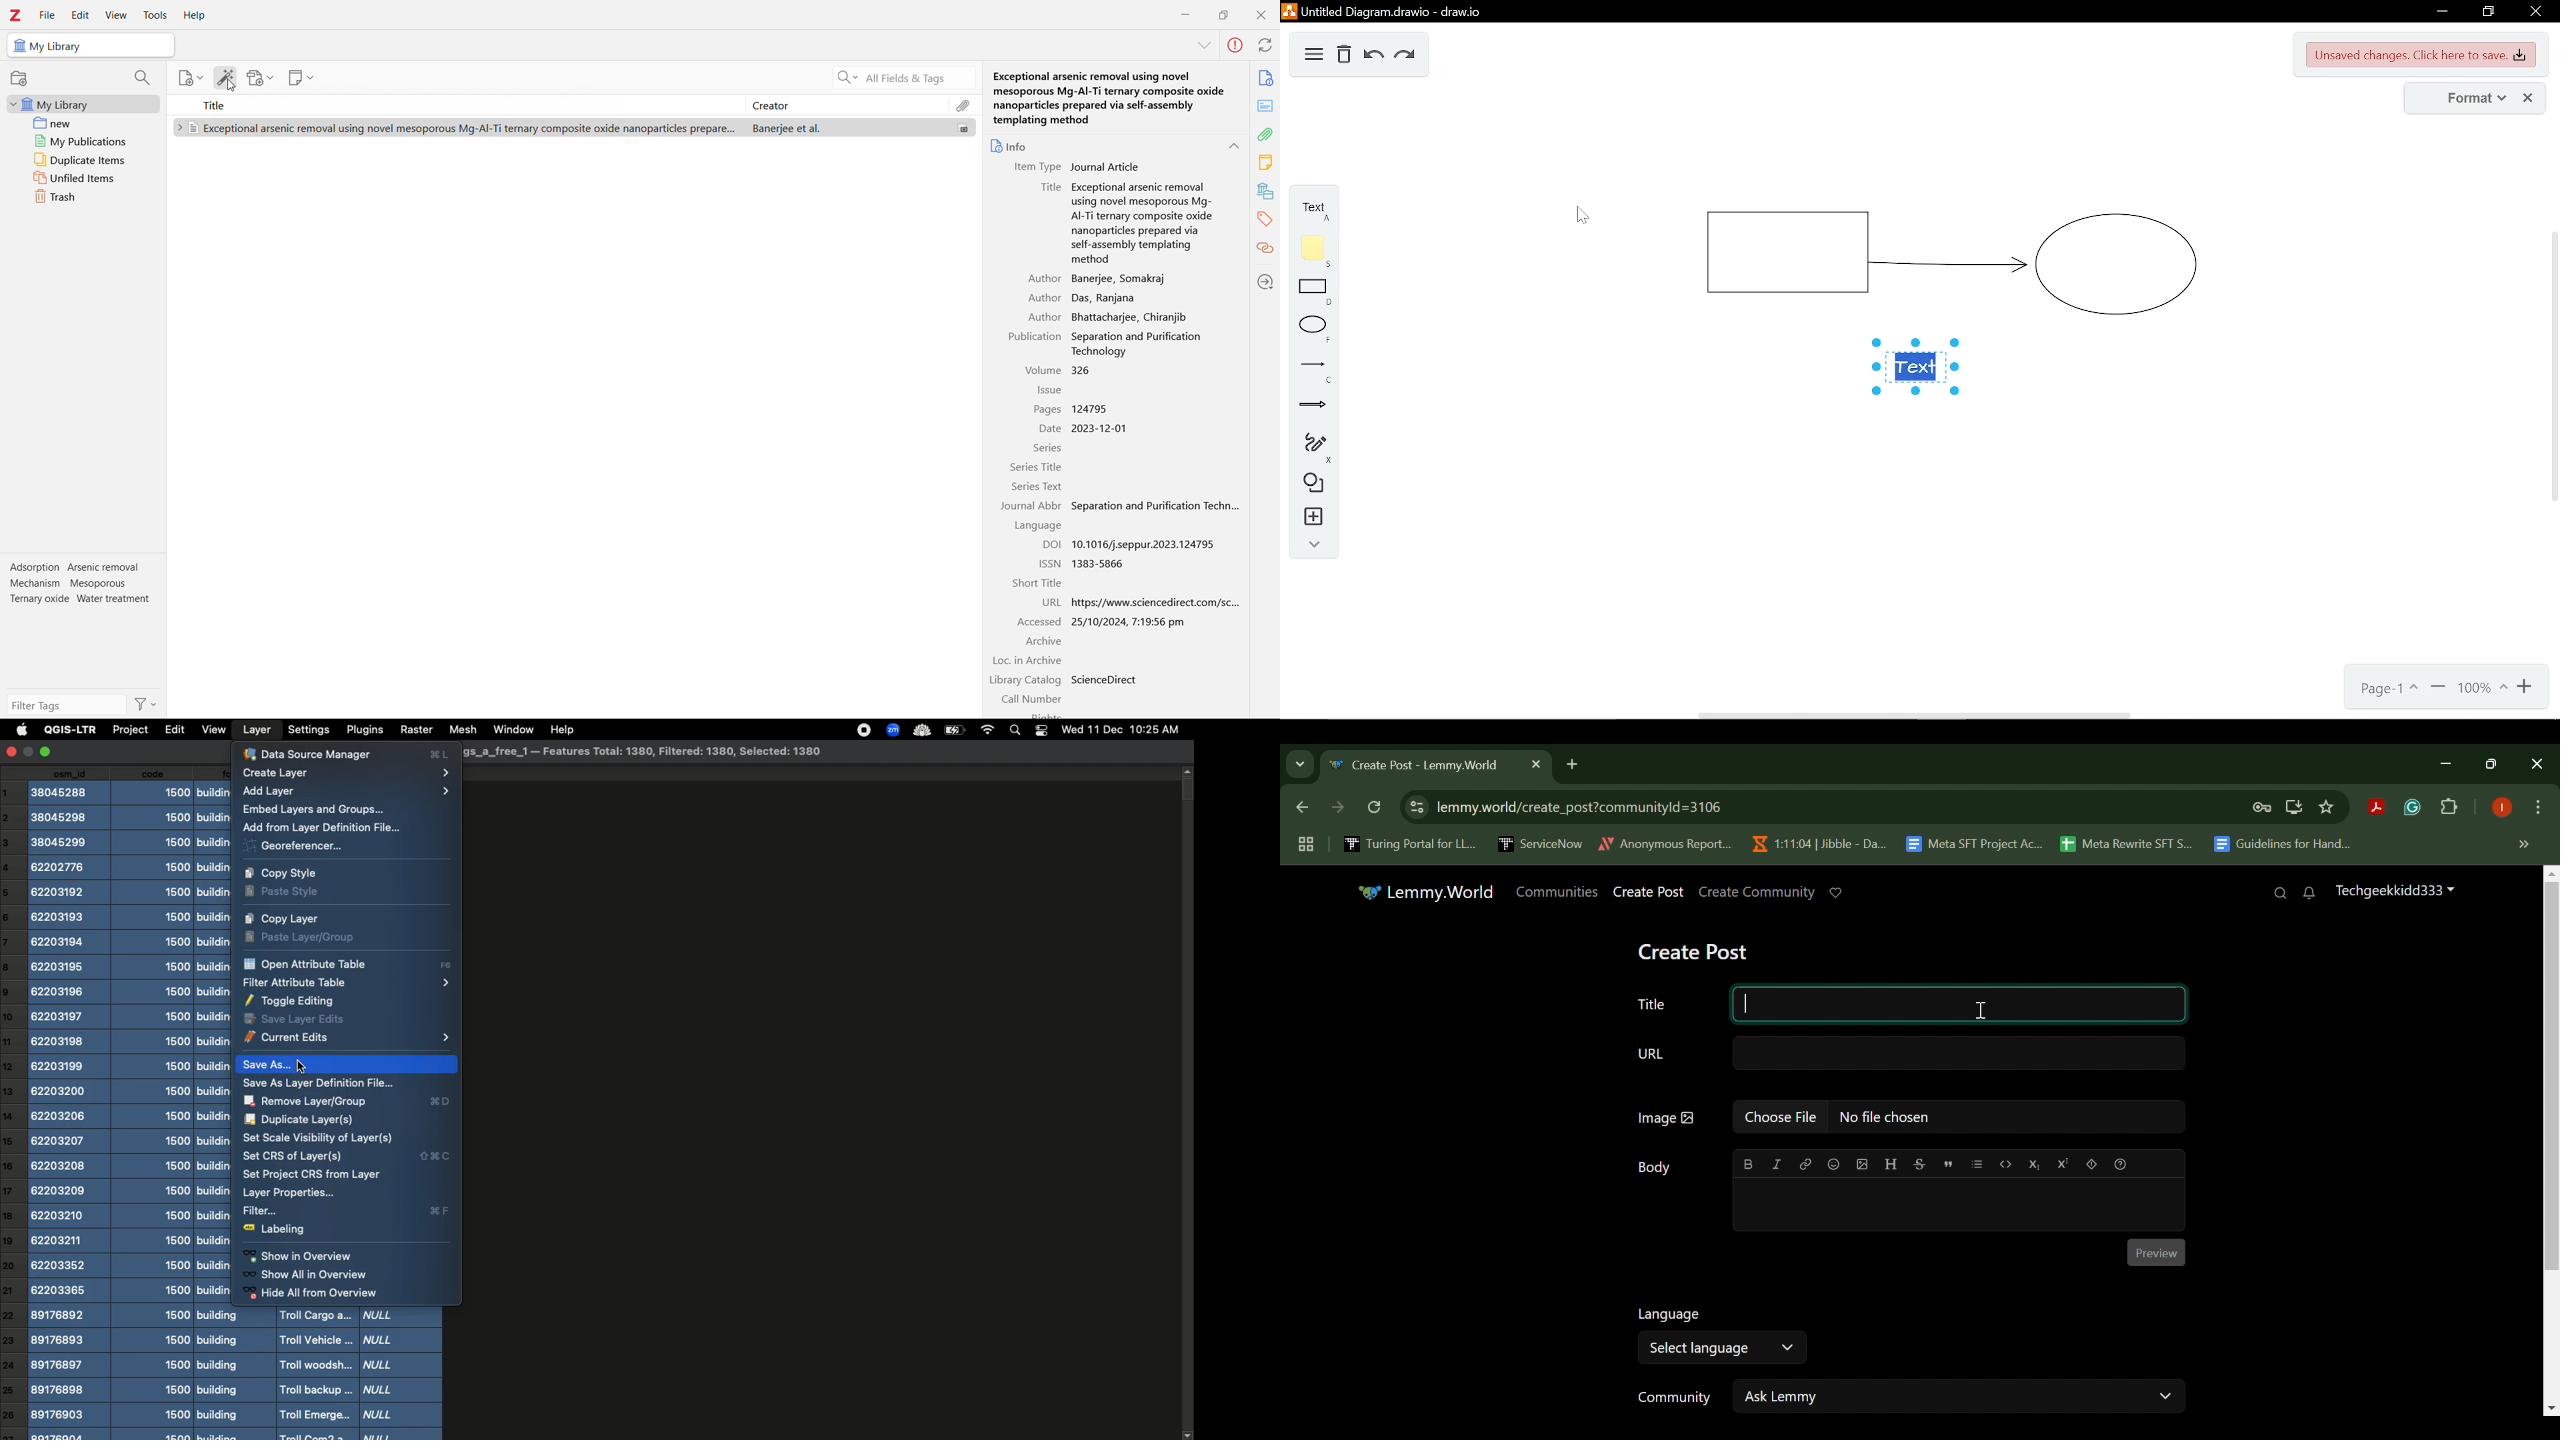 The image size is (2576, 1456). I want to click on new, so click(85, 123).